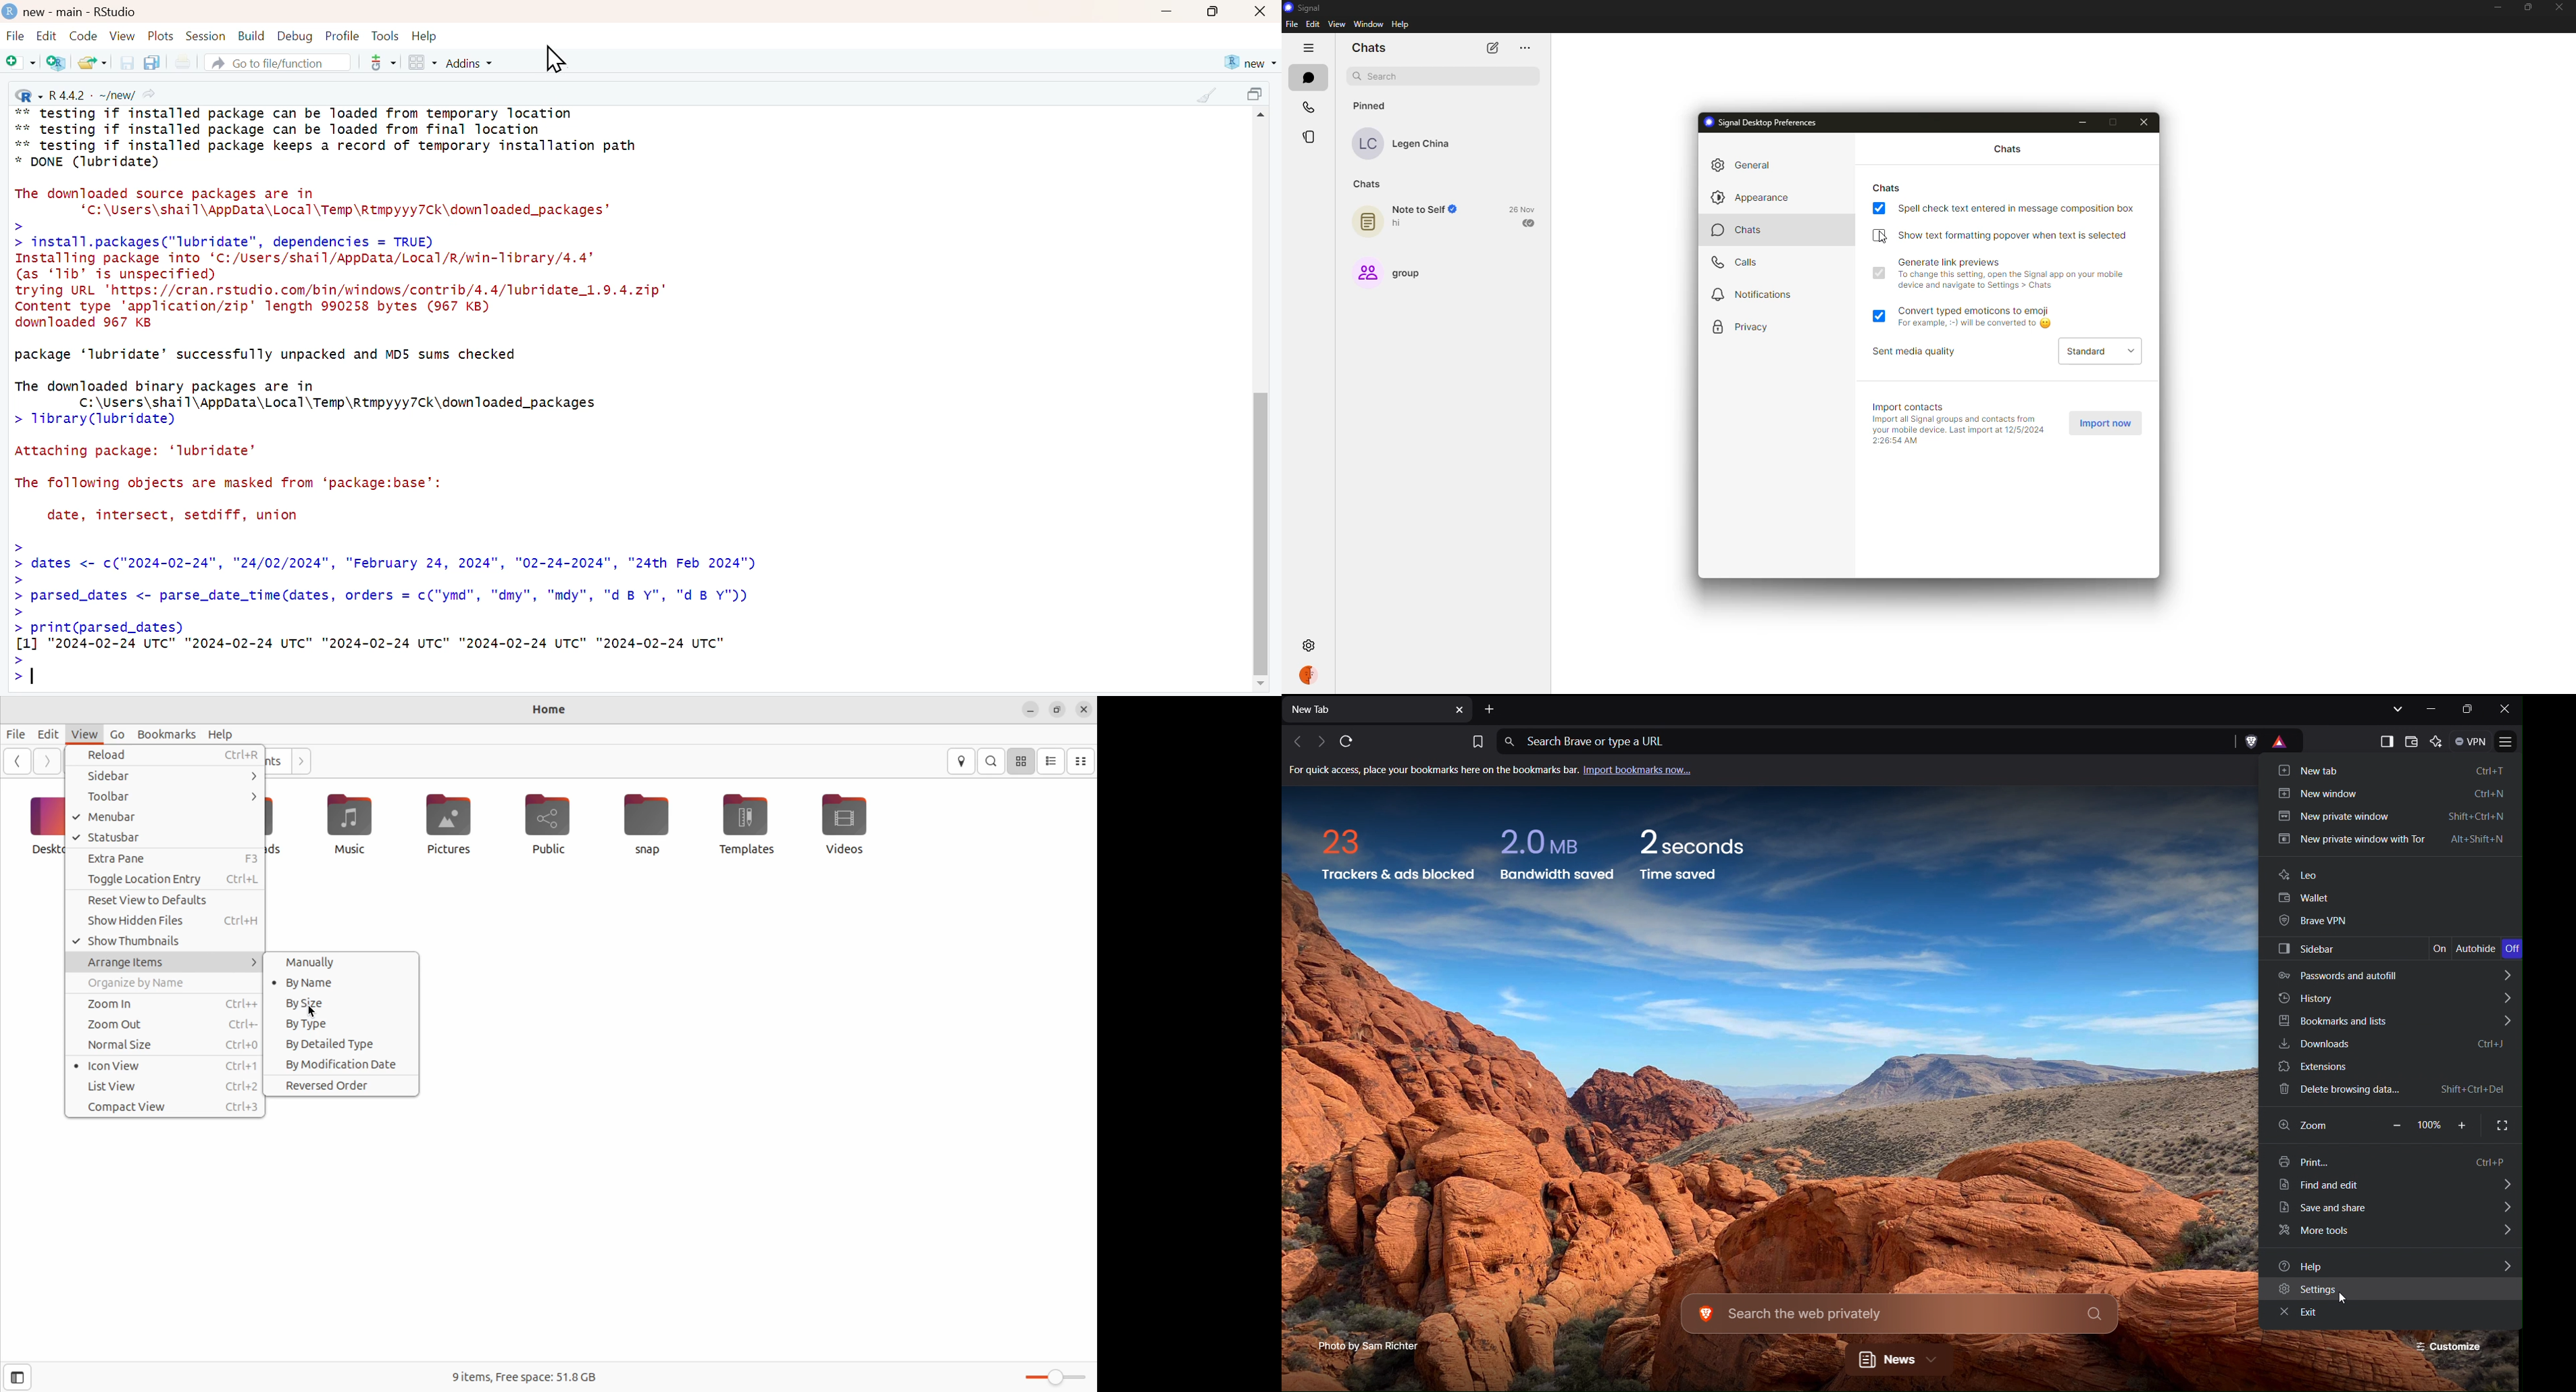 The image size is (2576, 1400). I want to click on ** testing if installed package can be loaded from temporary location

** testing if installed package can be loaded from final location

** testing if installed package keeps a record of temporary installation path
* DONE (lubridate), so click(333, 139).